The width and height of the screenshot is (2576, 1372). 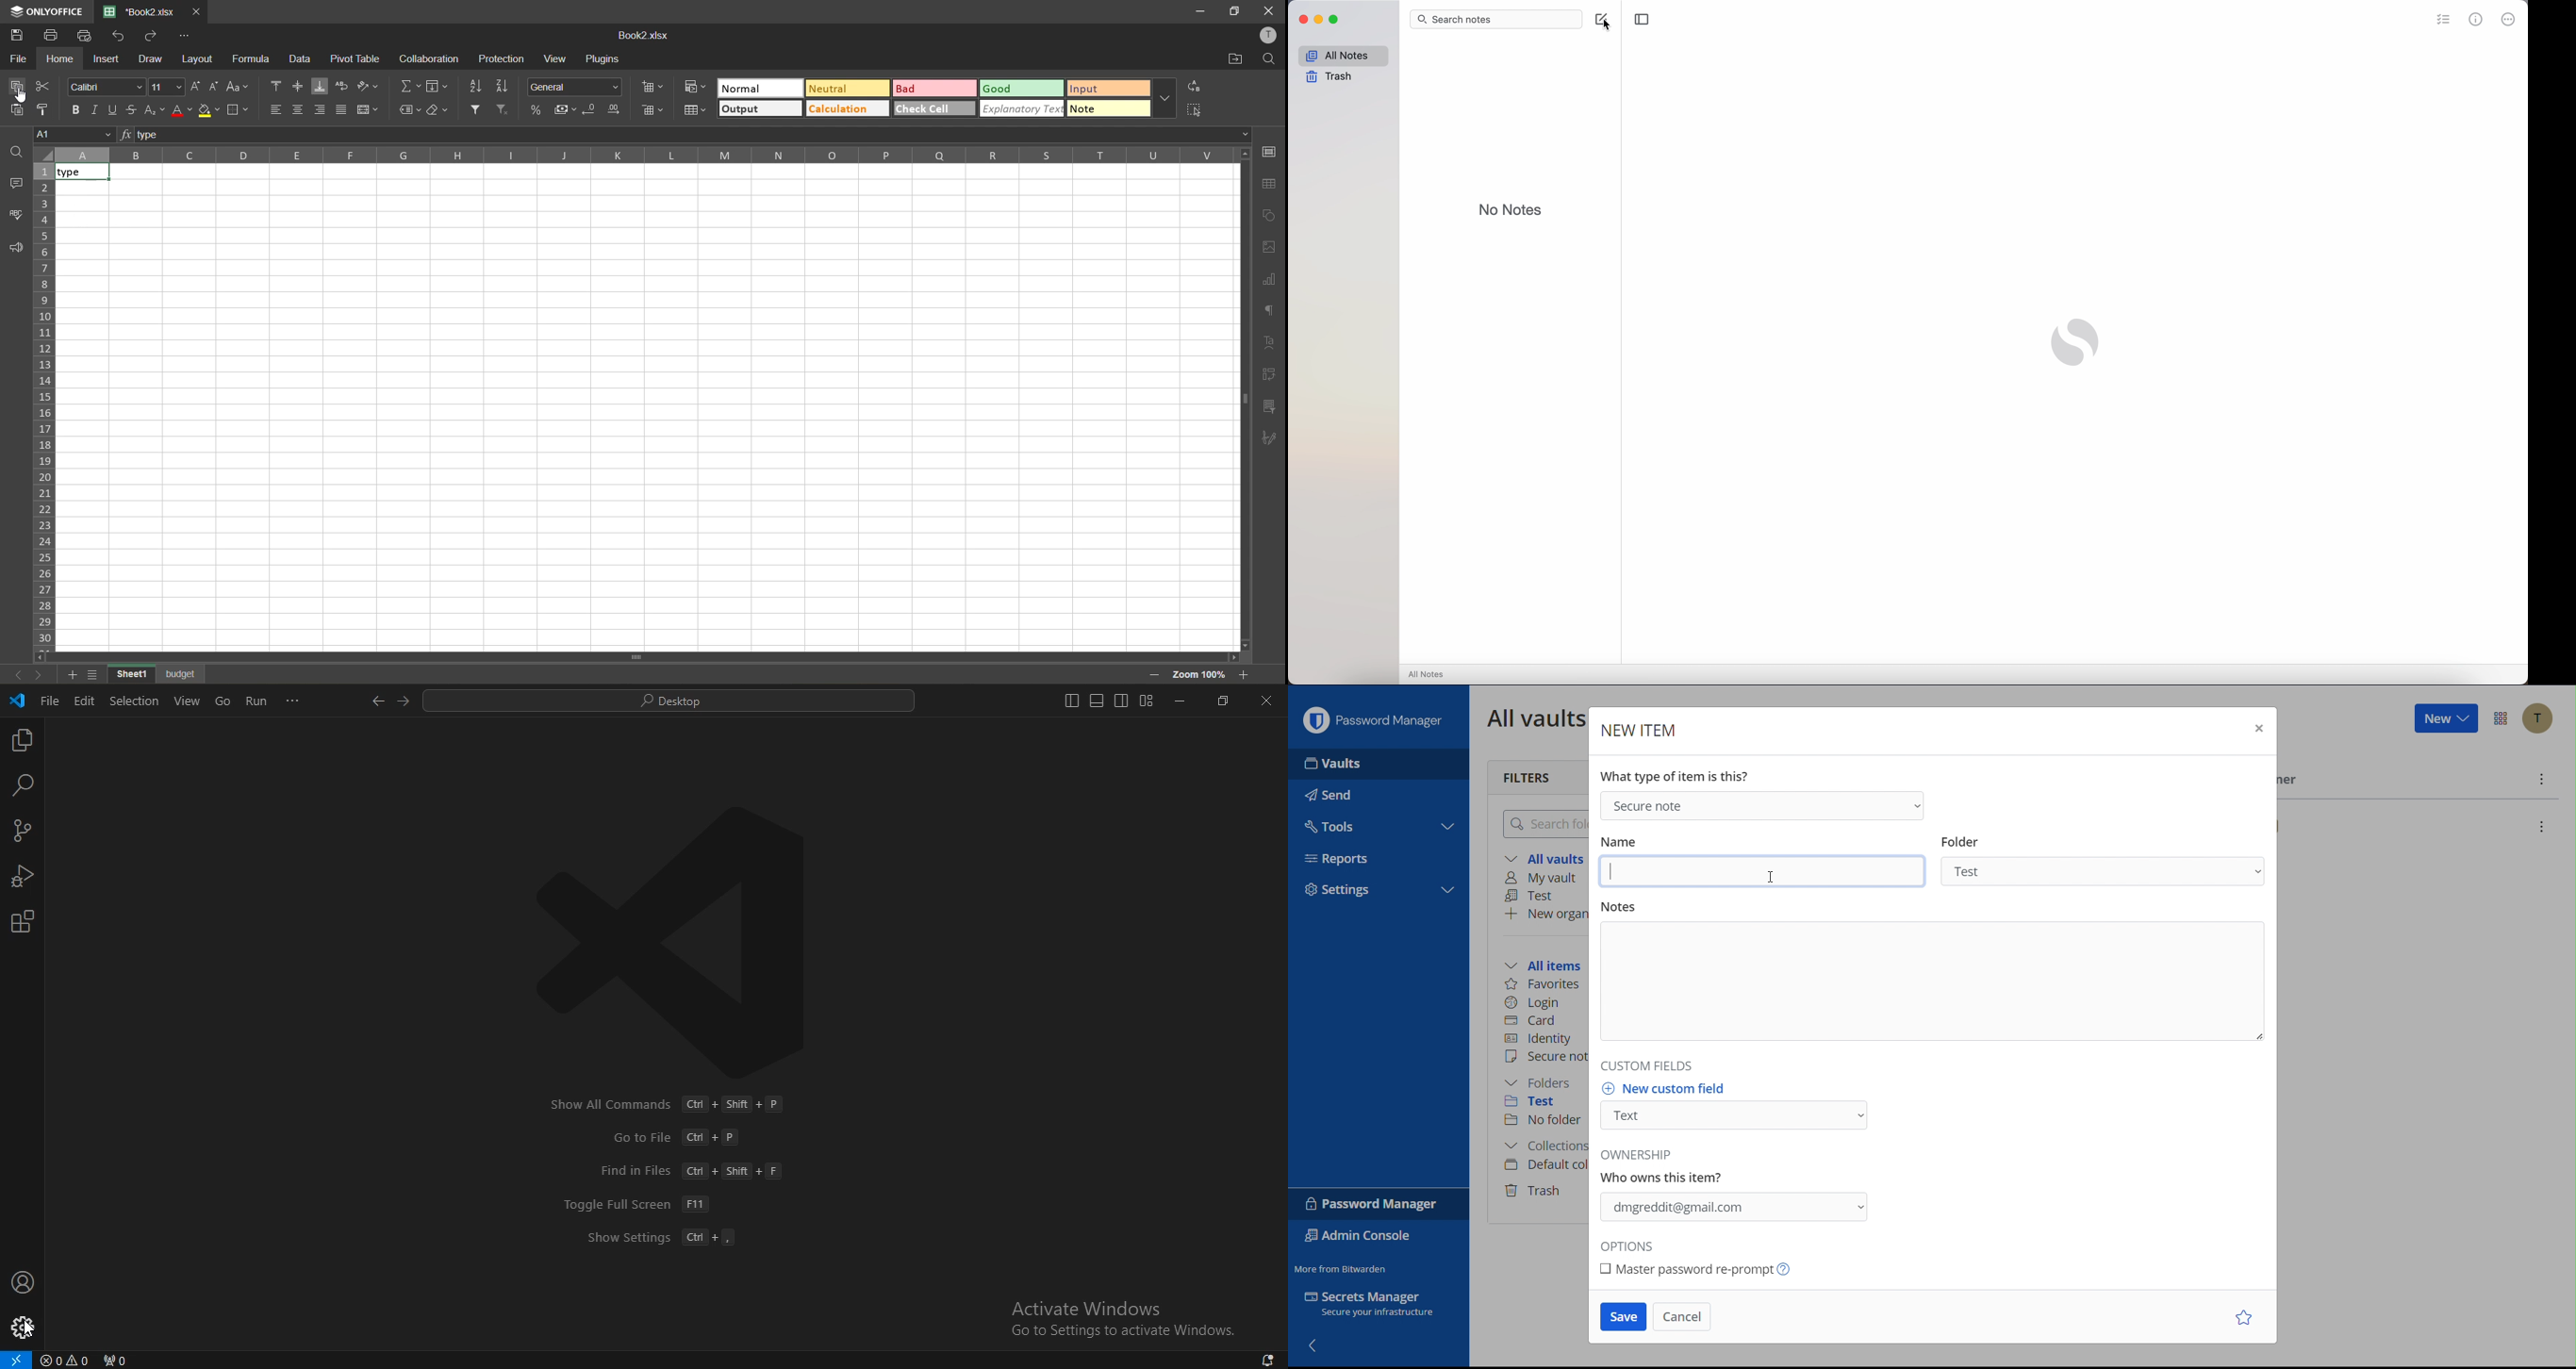 I want to click on Card, so click(x=1533, y=1019).